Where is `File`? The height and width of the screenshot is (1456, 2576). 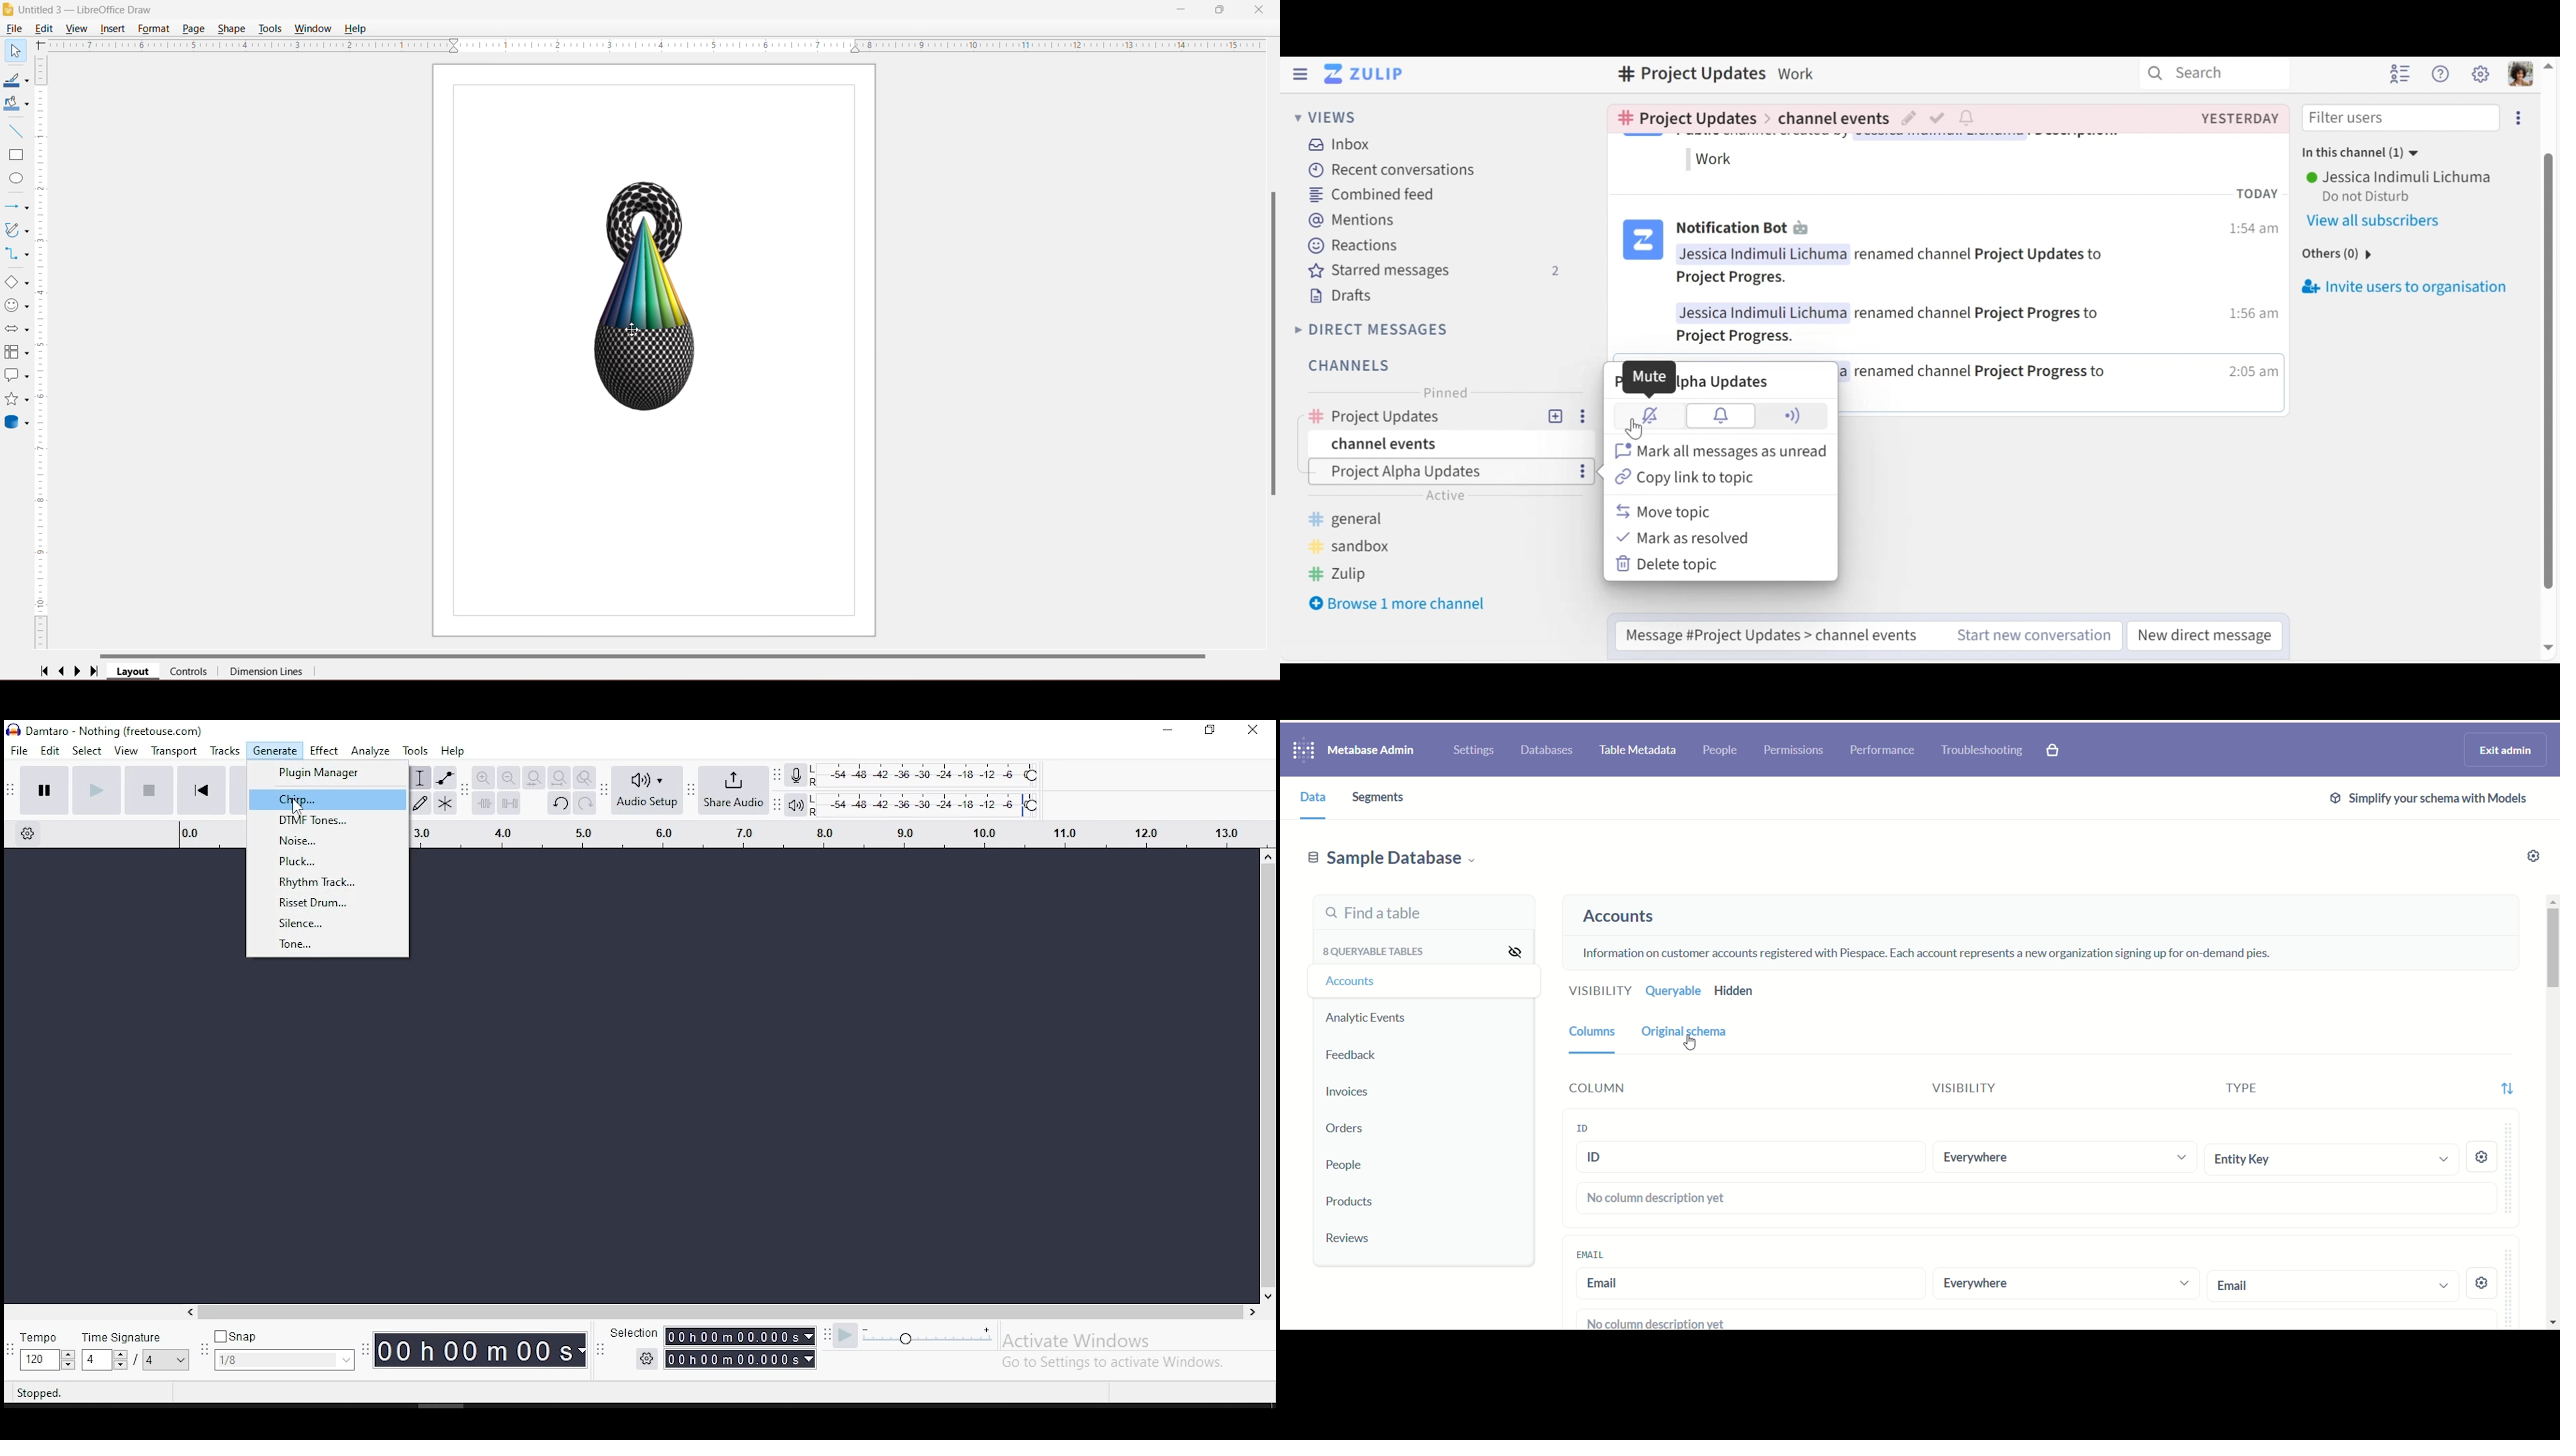
File is located at coordinates (15, 29).